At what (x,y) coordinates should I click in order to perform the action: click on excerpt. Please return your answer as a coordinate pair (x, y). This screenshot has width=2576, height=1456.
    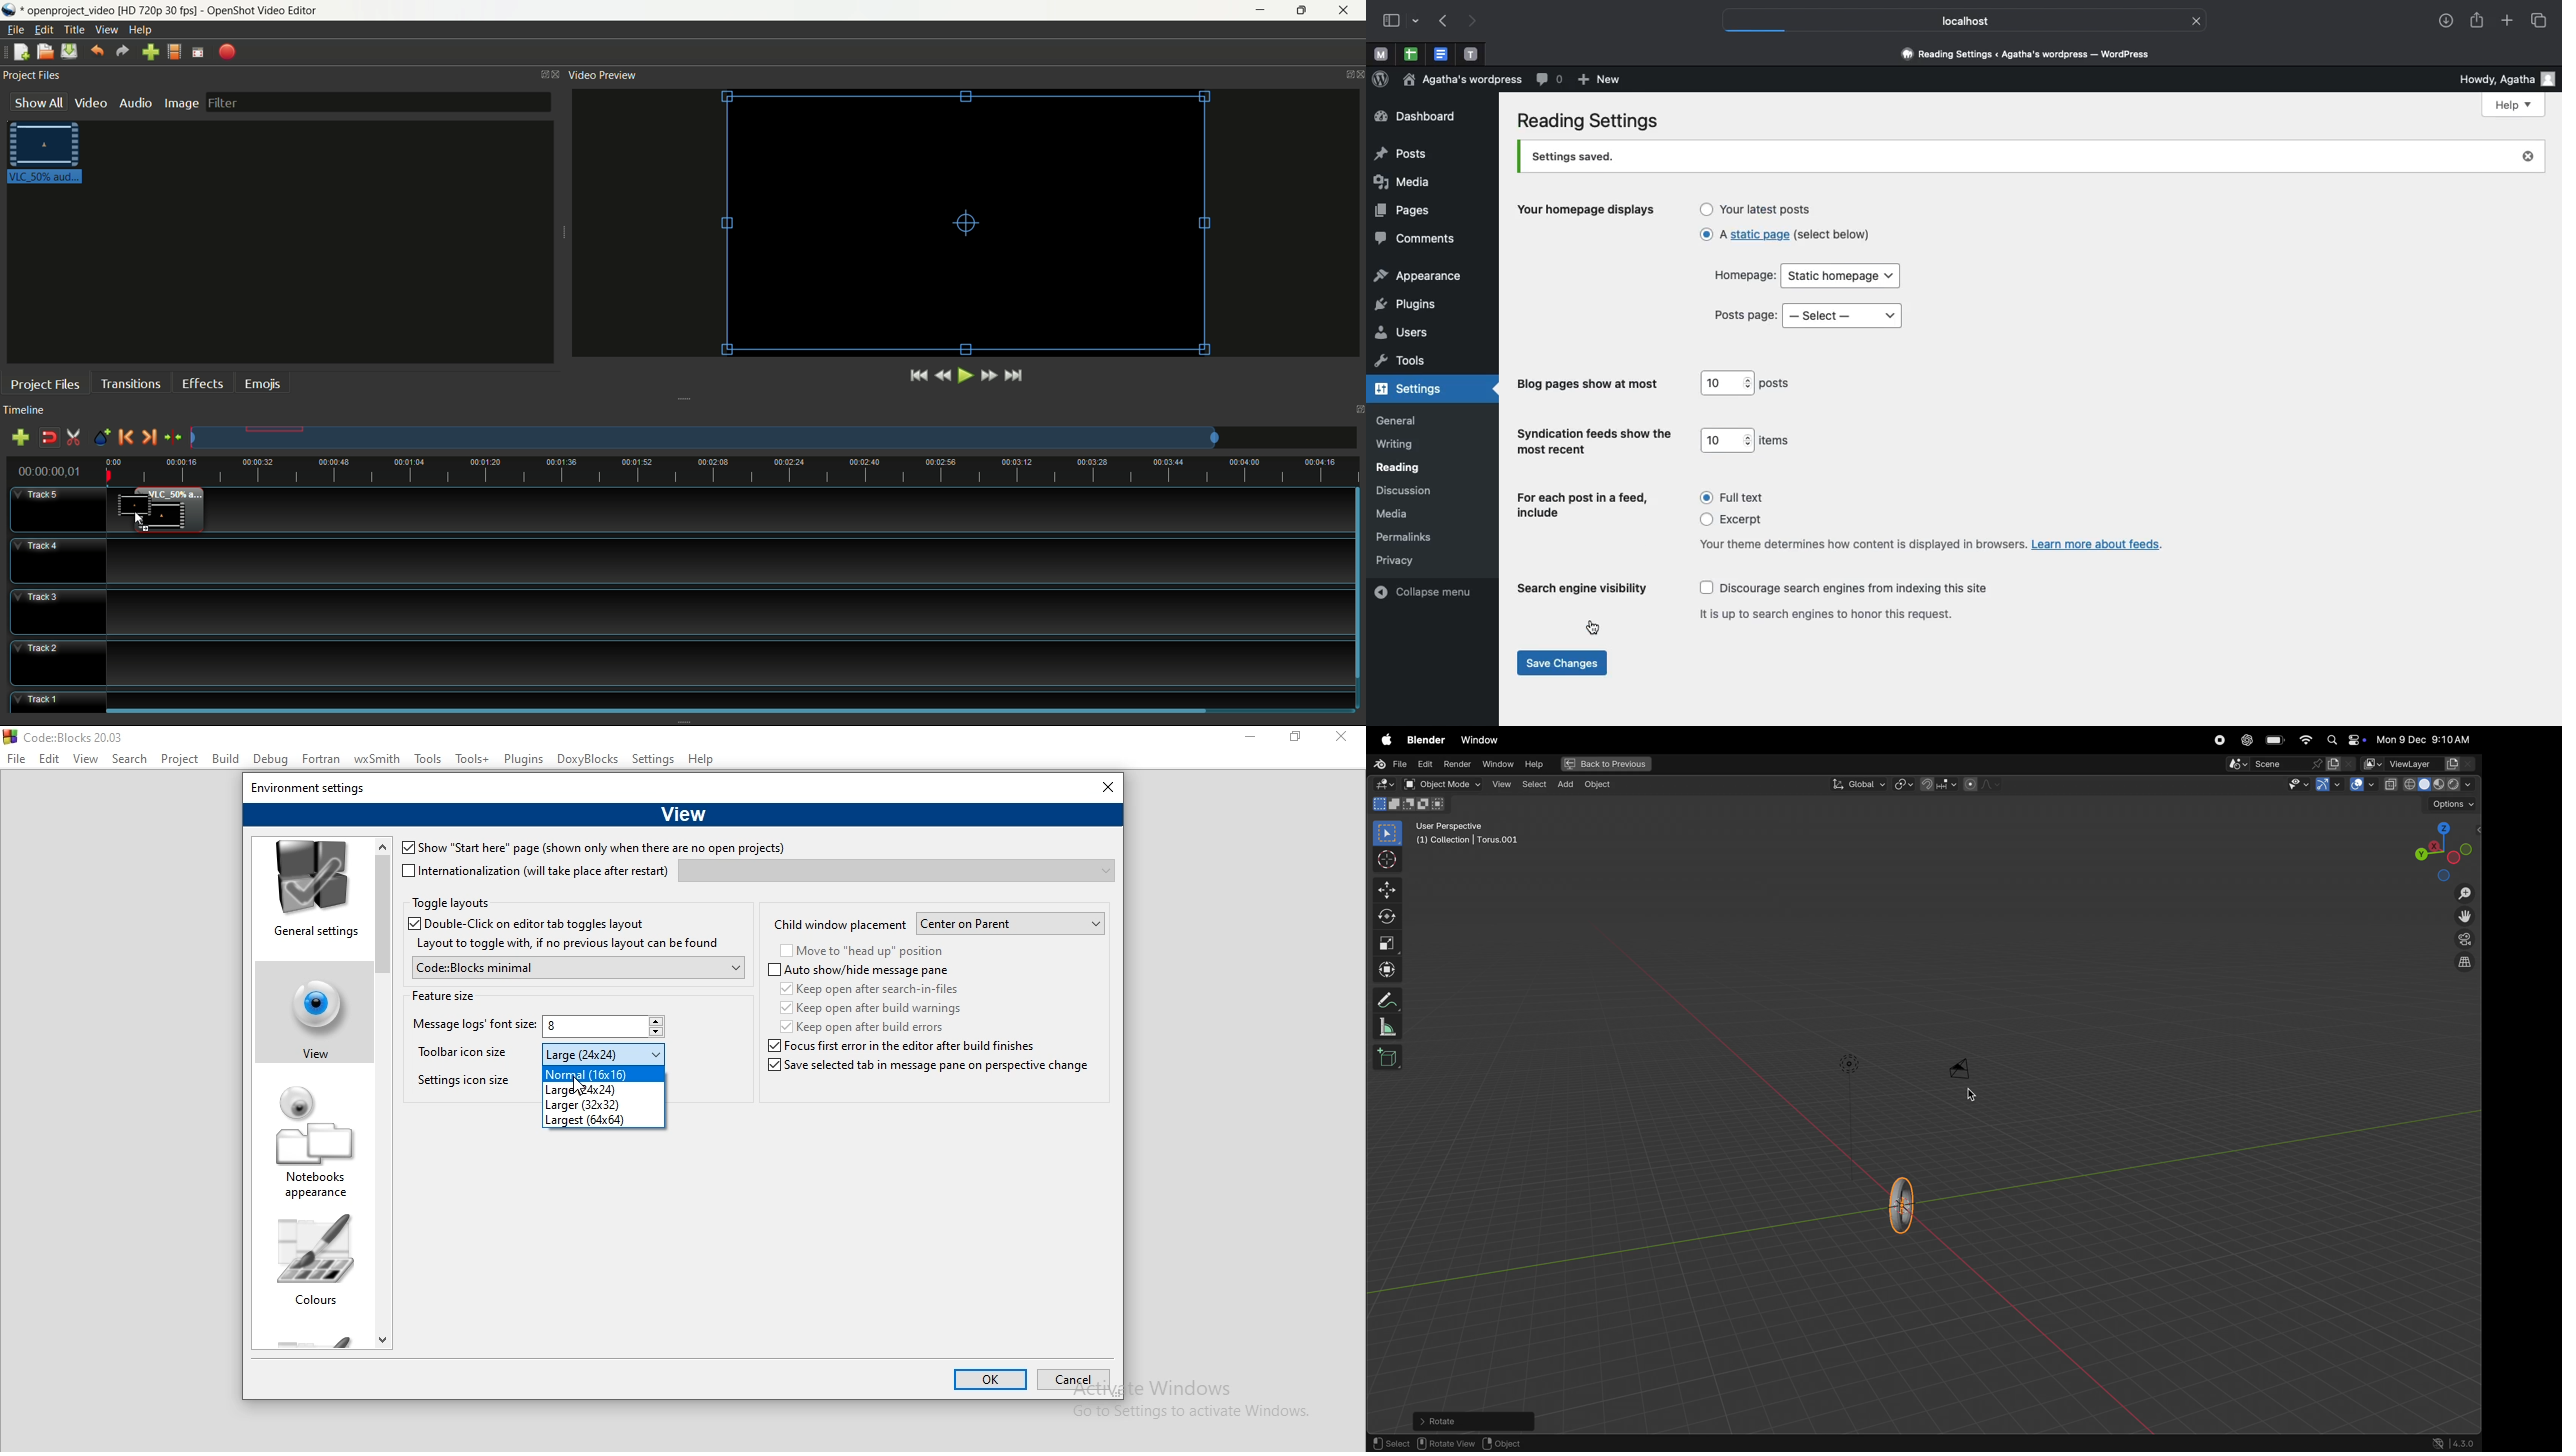
    Looking at the image, I should click on (1724, 520).